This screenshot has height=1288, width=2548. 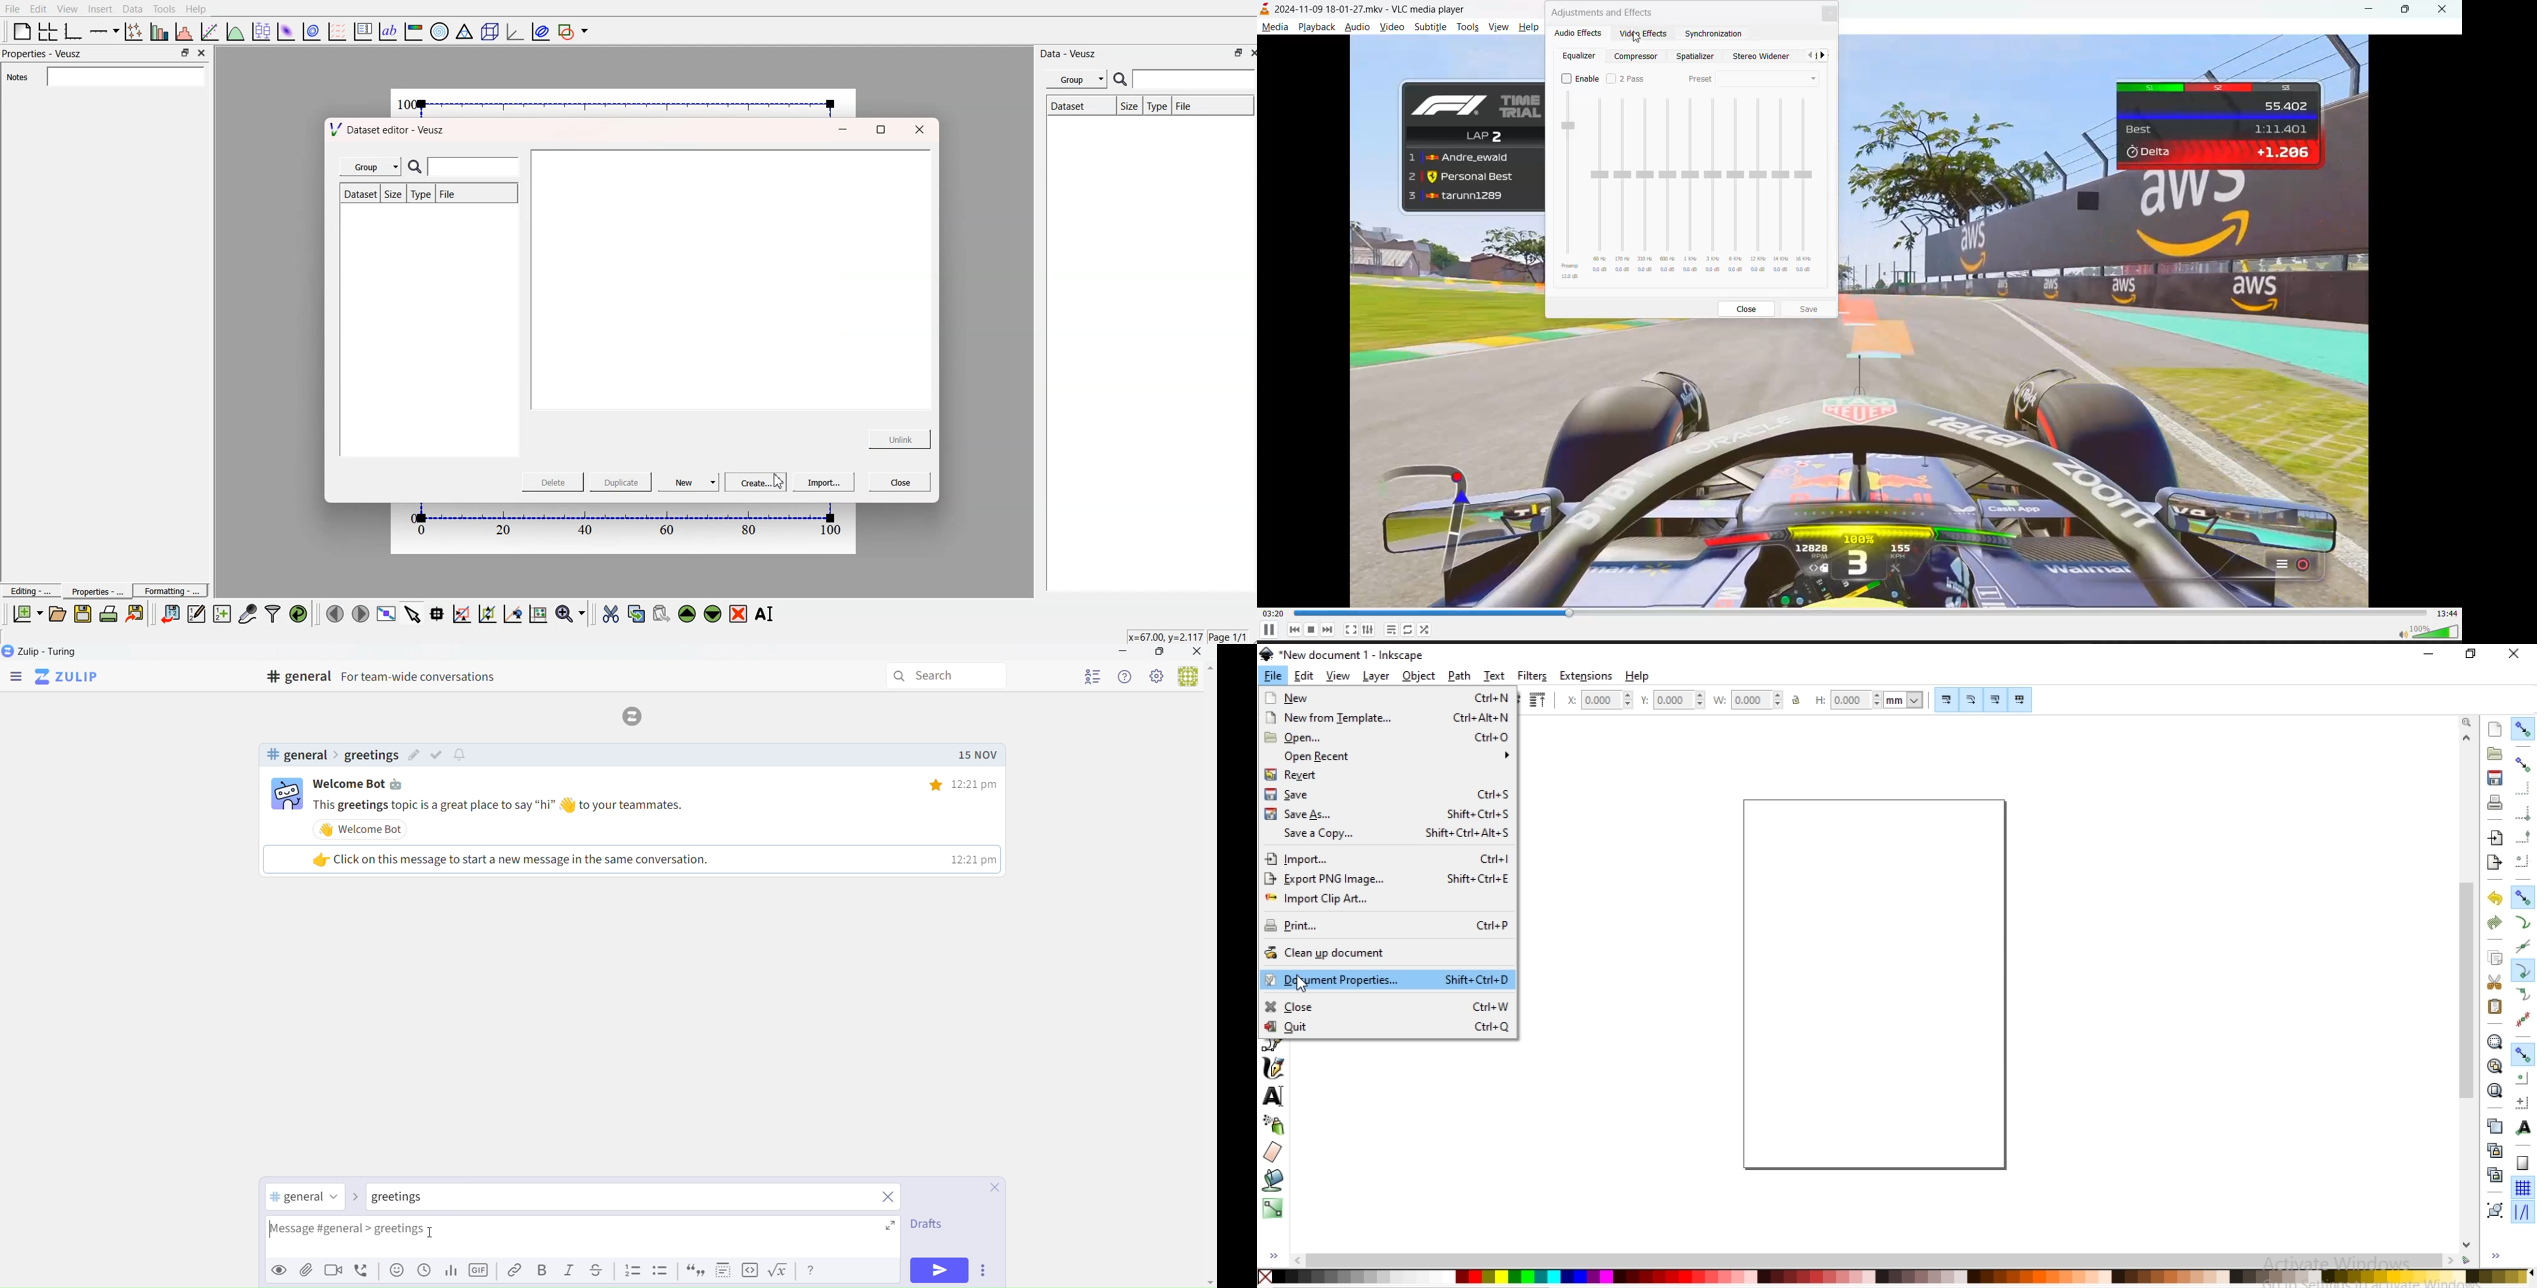 What do you see at coordinates (1622, 183) in the screenshot?
I see `slider` at bounding box center [1622, 183].